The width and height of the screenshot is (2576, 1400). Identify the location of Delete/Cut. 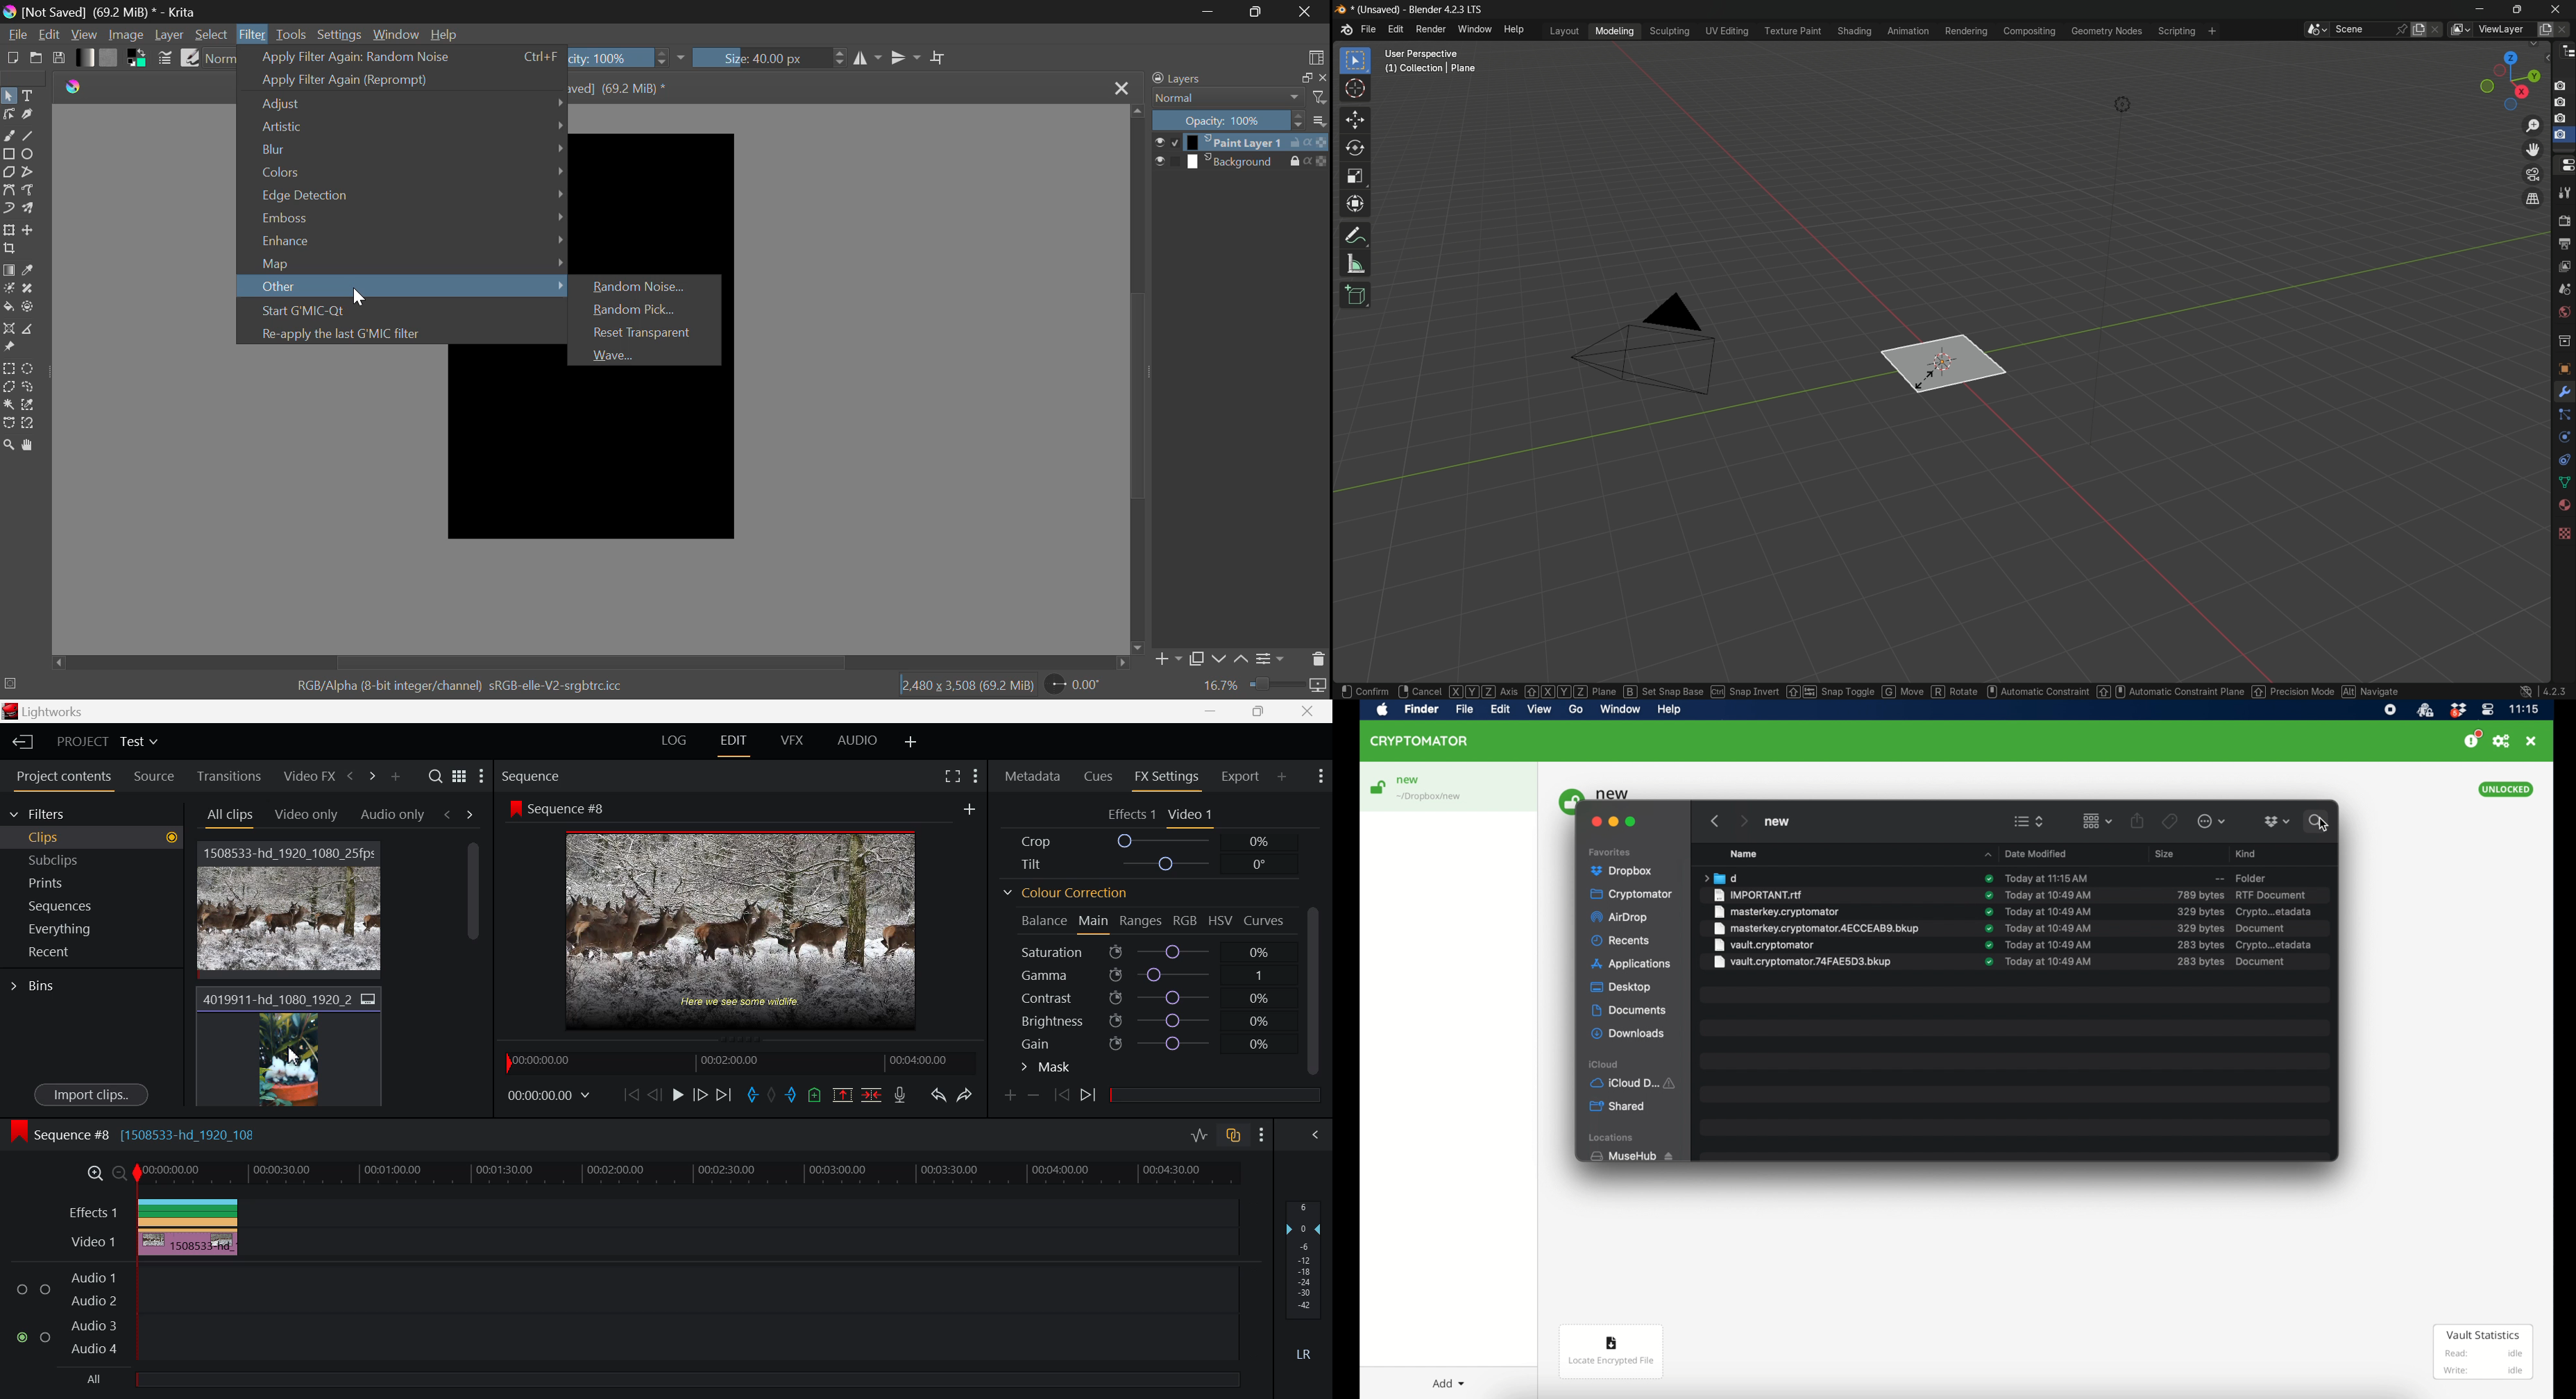
(870, 1096).